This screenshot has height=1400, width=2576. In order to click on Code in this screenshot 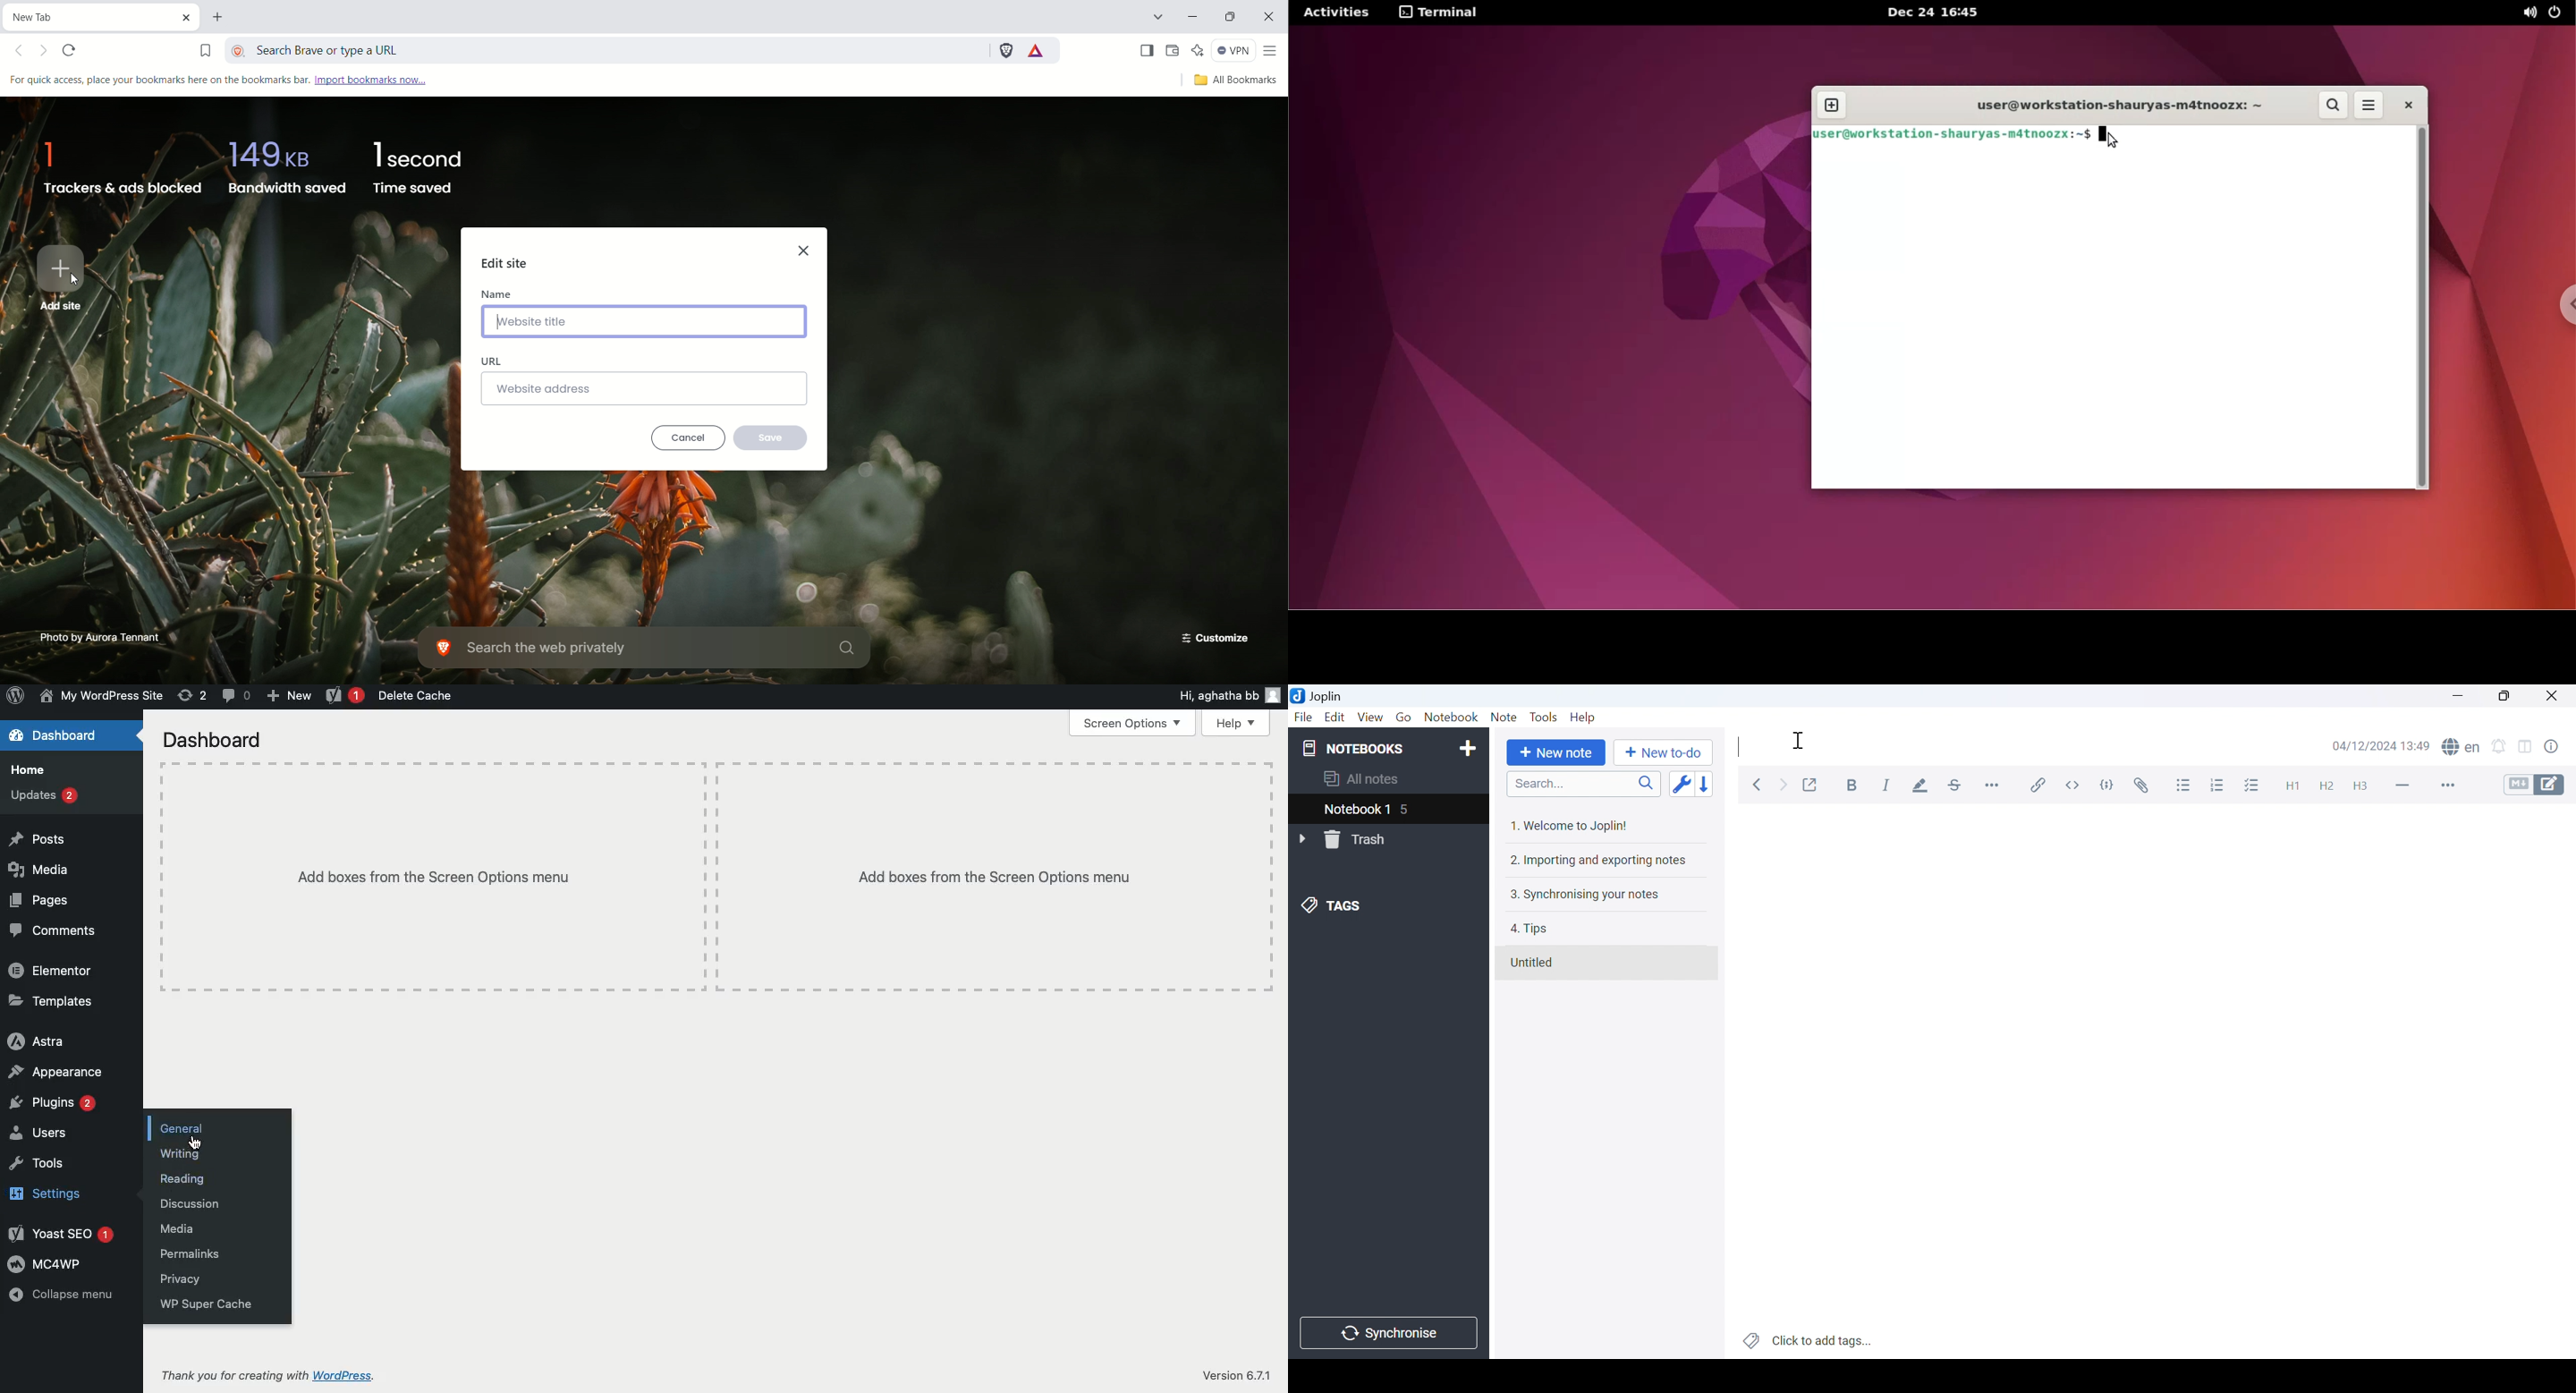, I will do `click(2110, 784)`.